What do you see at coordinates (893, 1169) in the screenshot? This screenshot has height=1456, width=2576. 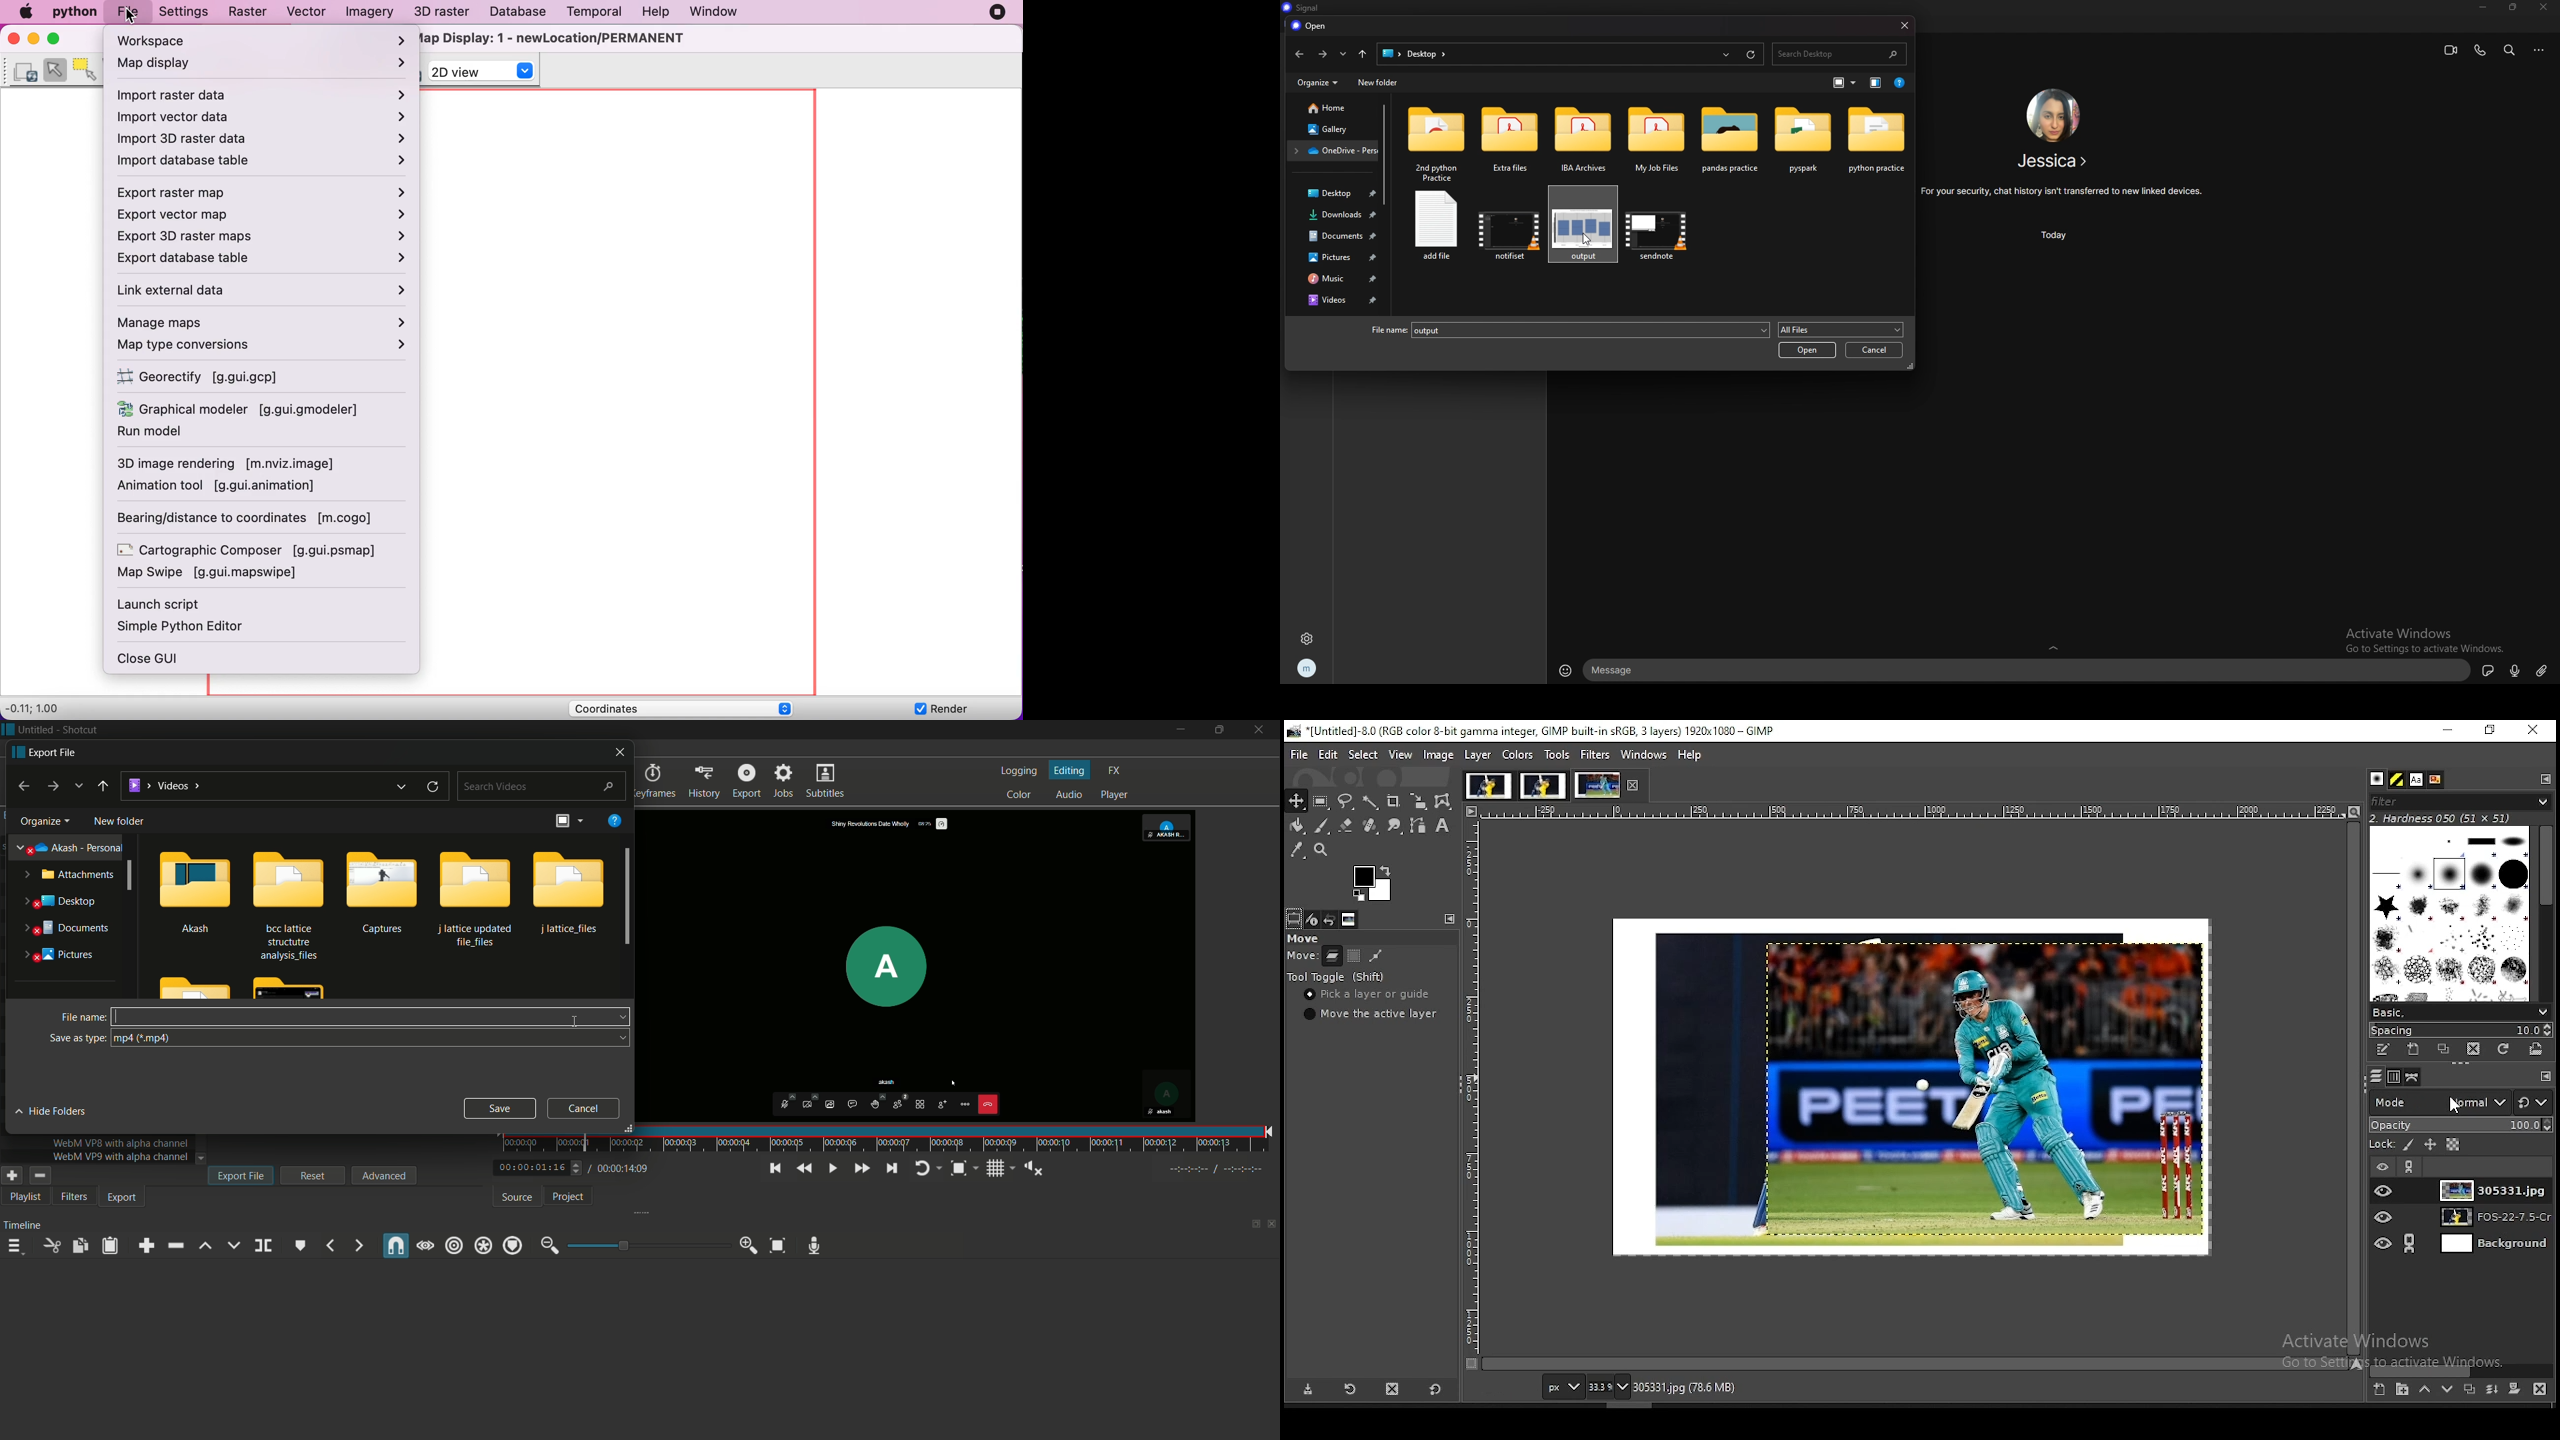 I see `skip to the next point` at bounding box center [893, 1169].